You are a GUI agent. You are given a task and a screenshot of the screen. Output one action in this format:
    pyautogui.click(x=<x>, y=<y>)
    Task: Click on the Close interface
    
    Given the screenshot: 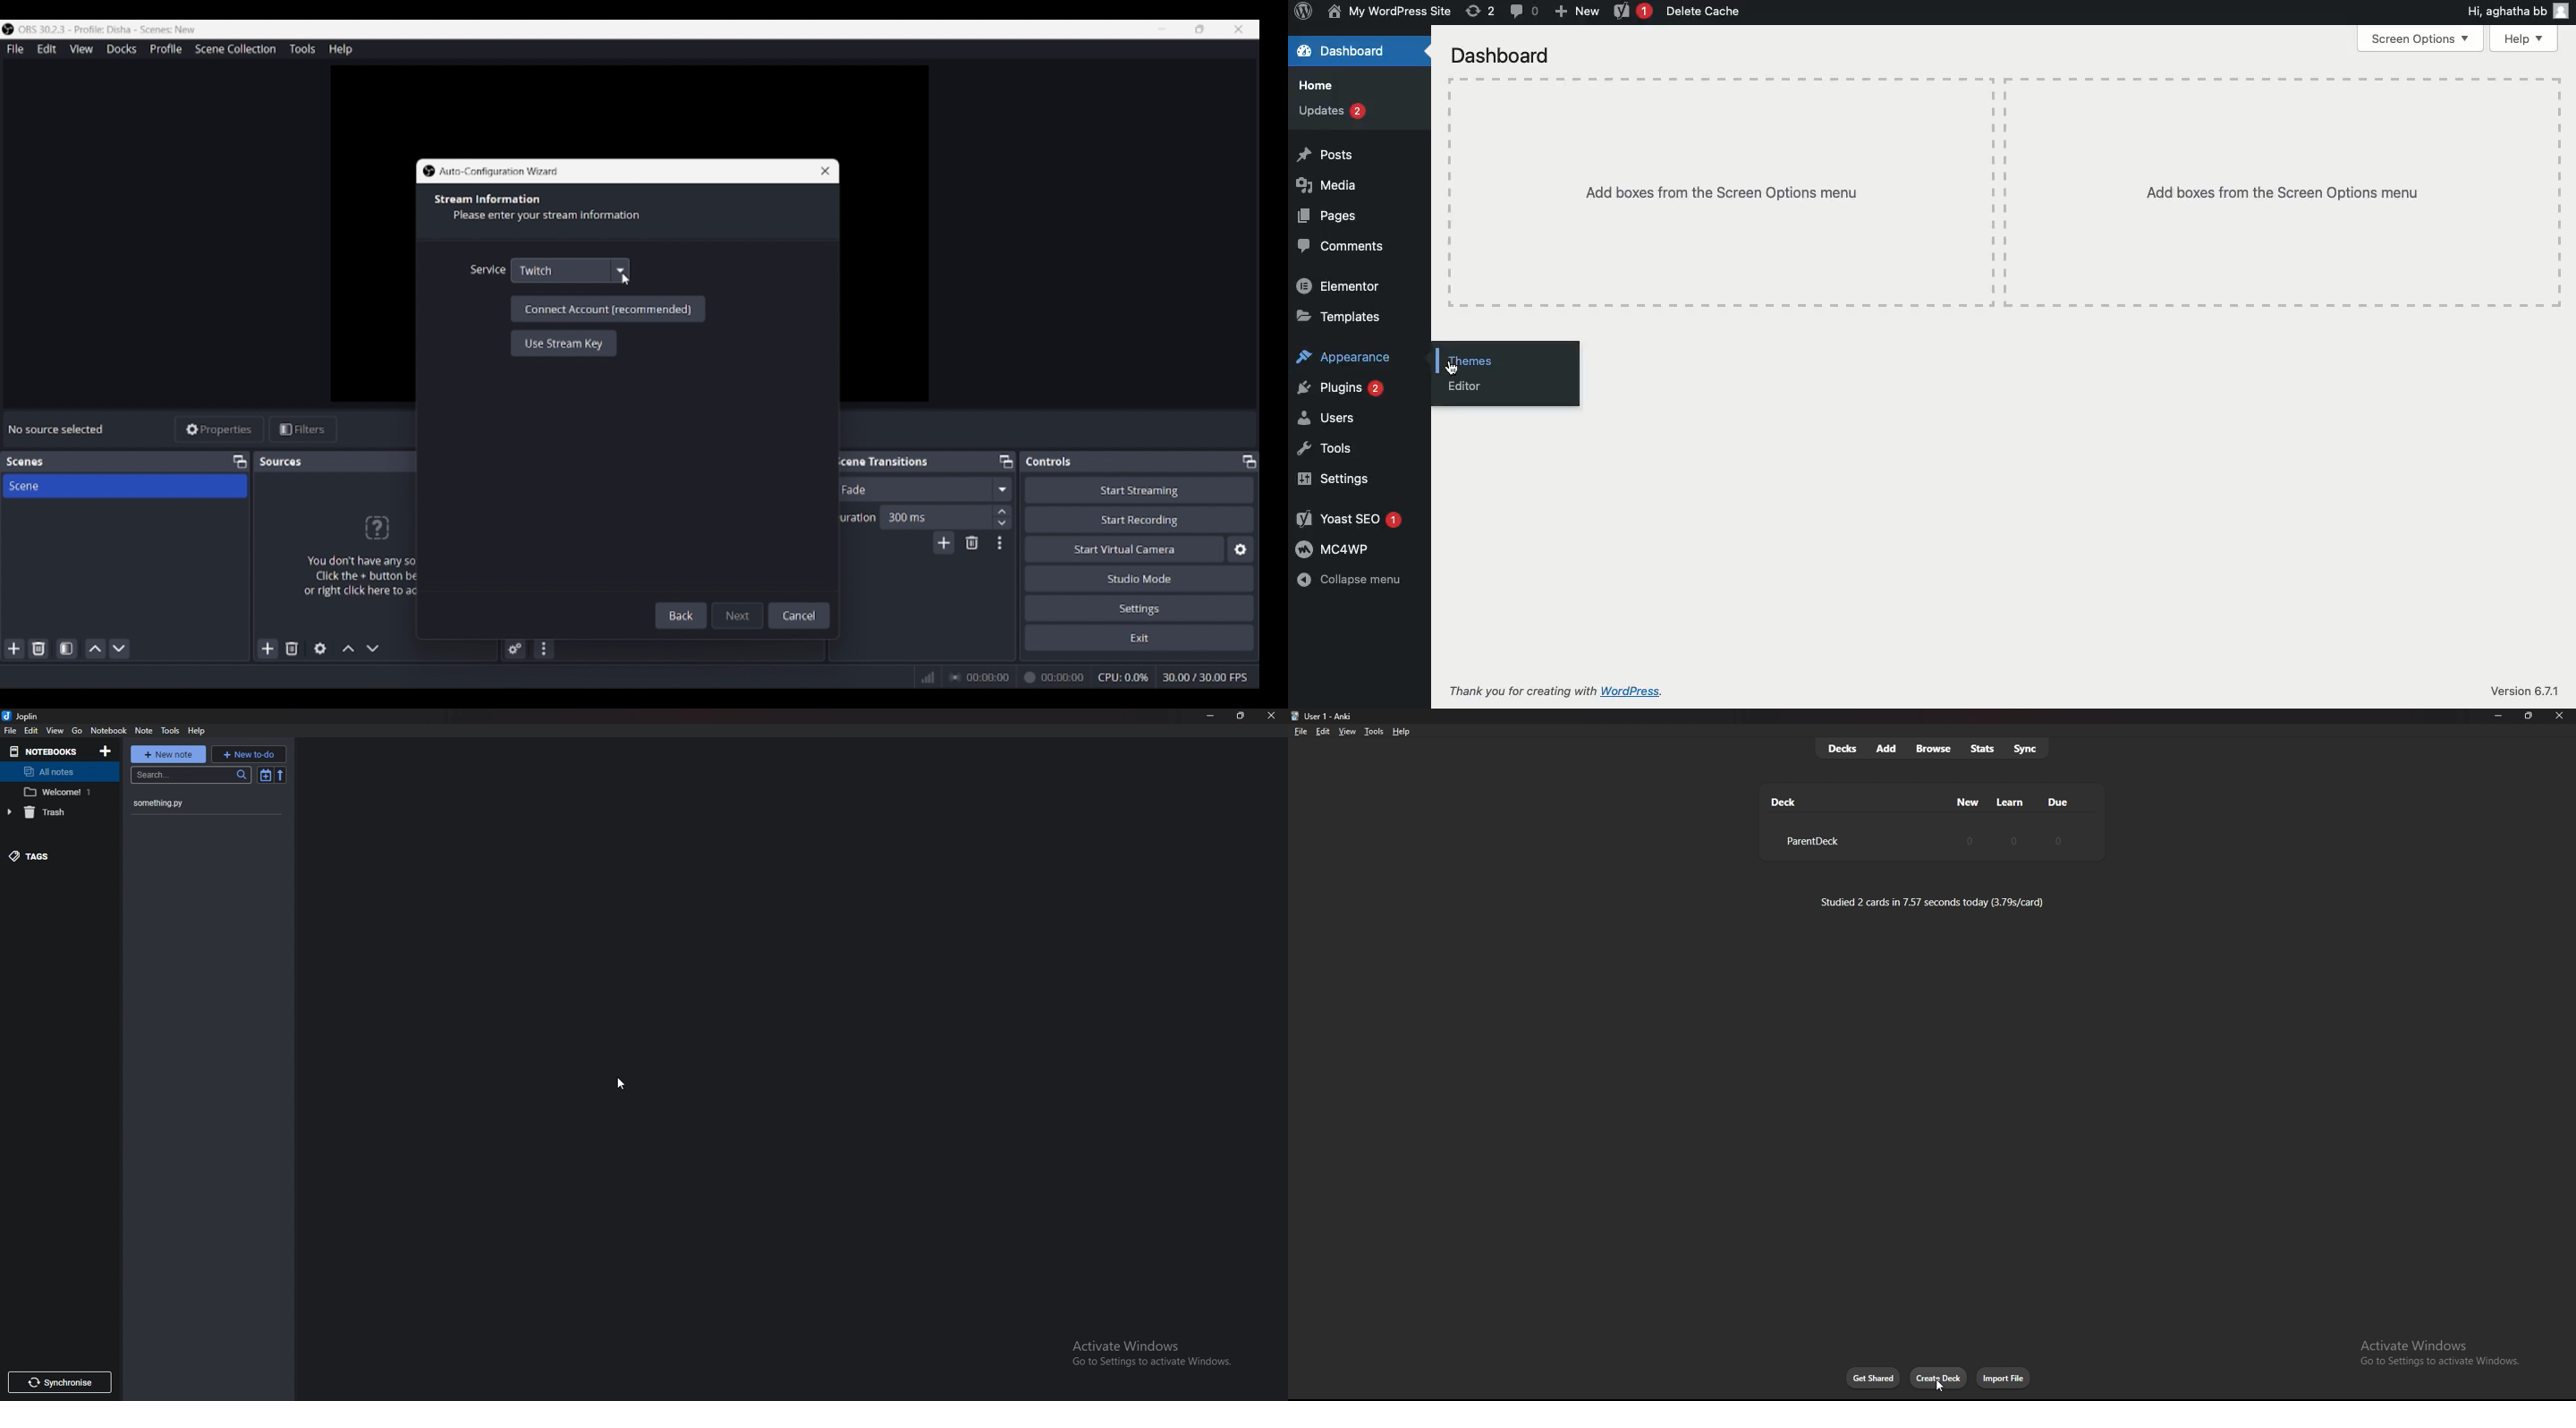 What is the action you would take?
    pyautogui.click(x=1238, y=29)
    